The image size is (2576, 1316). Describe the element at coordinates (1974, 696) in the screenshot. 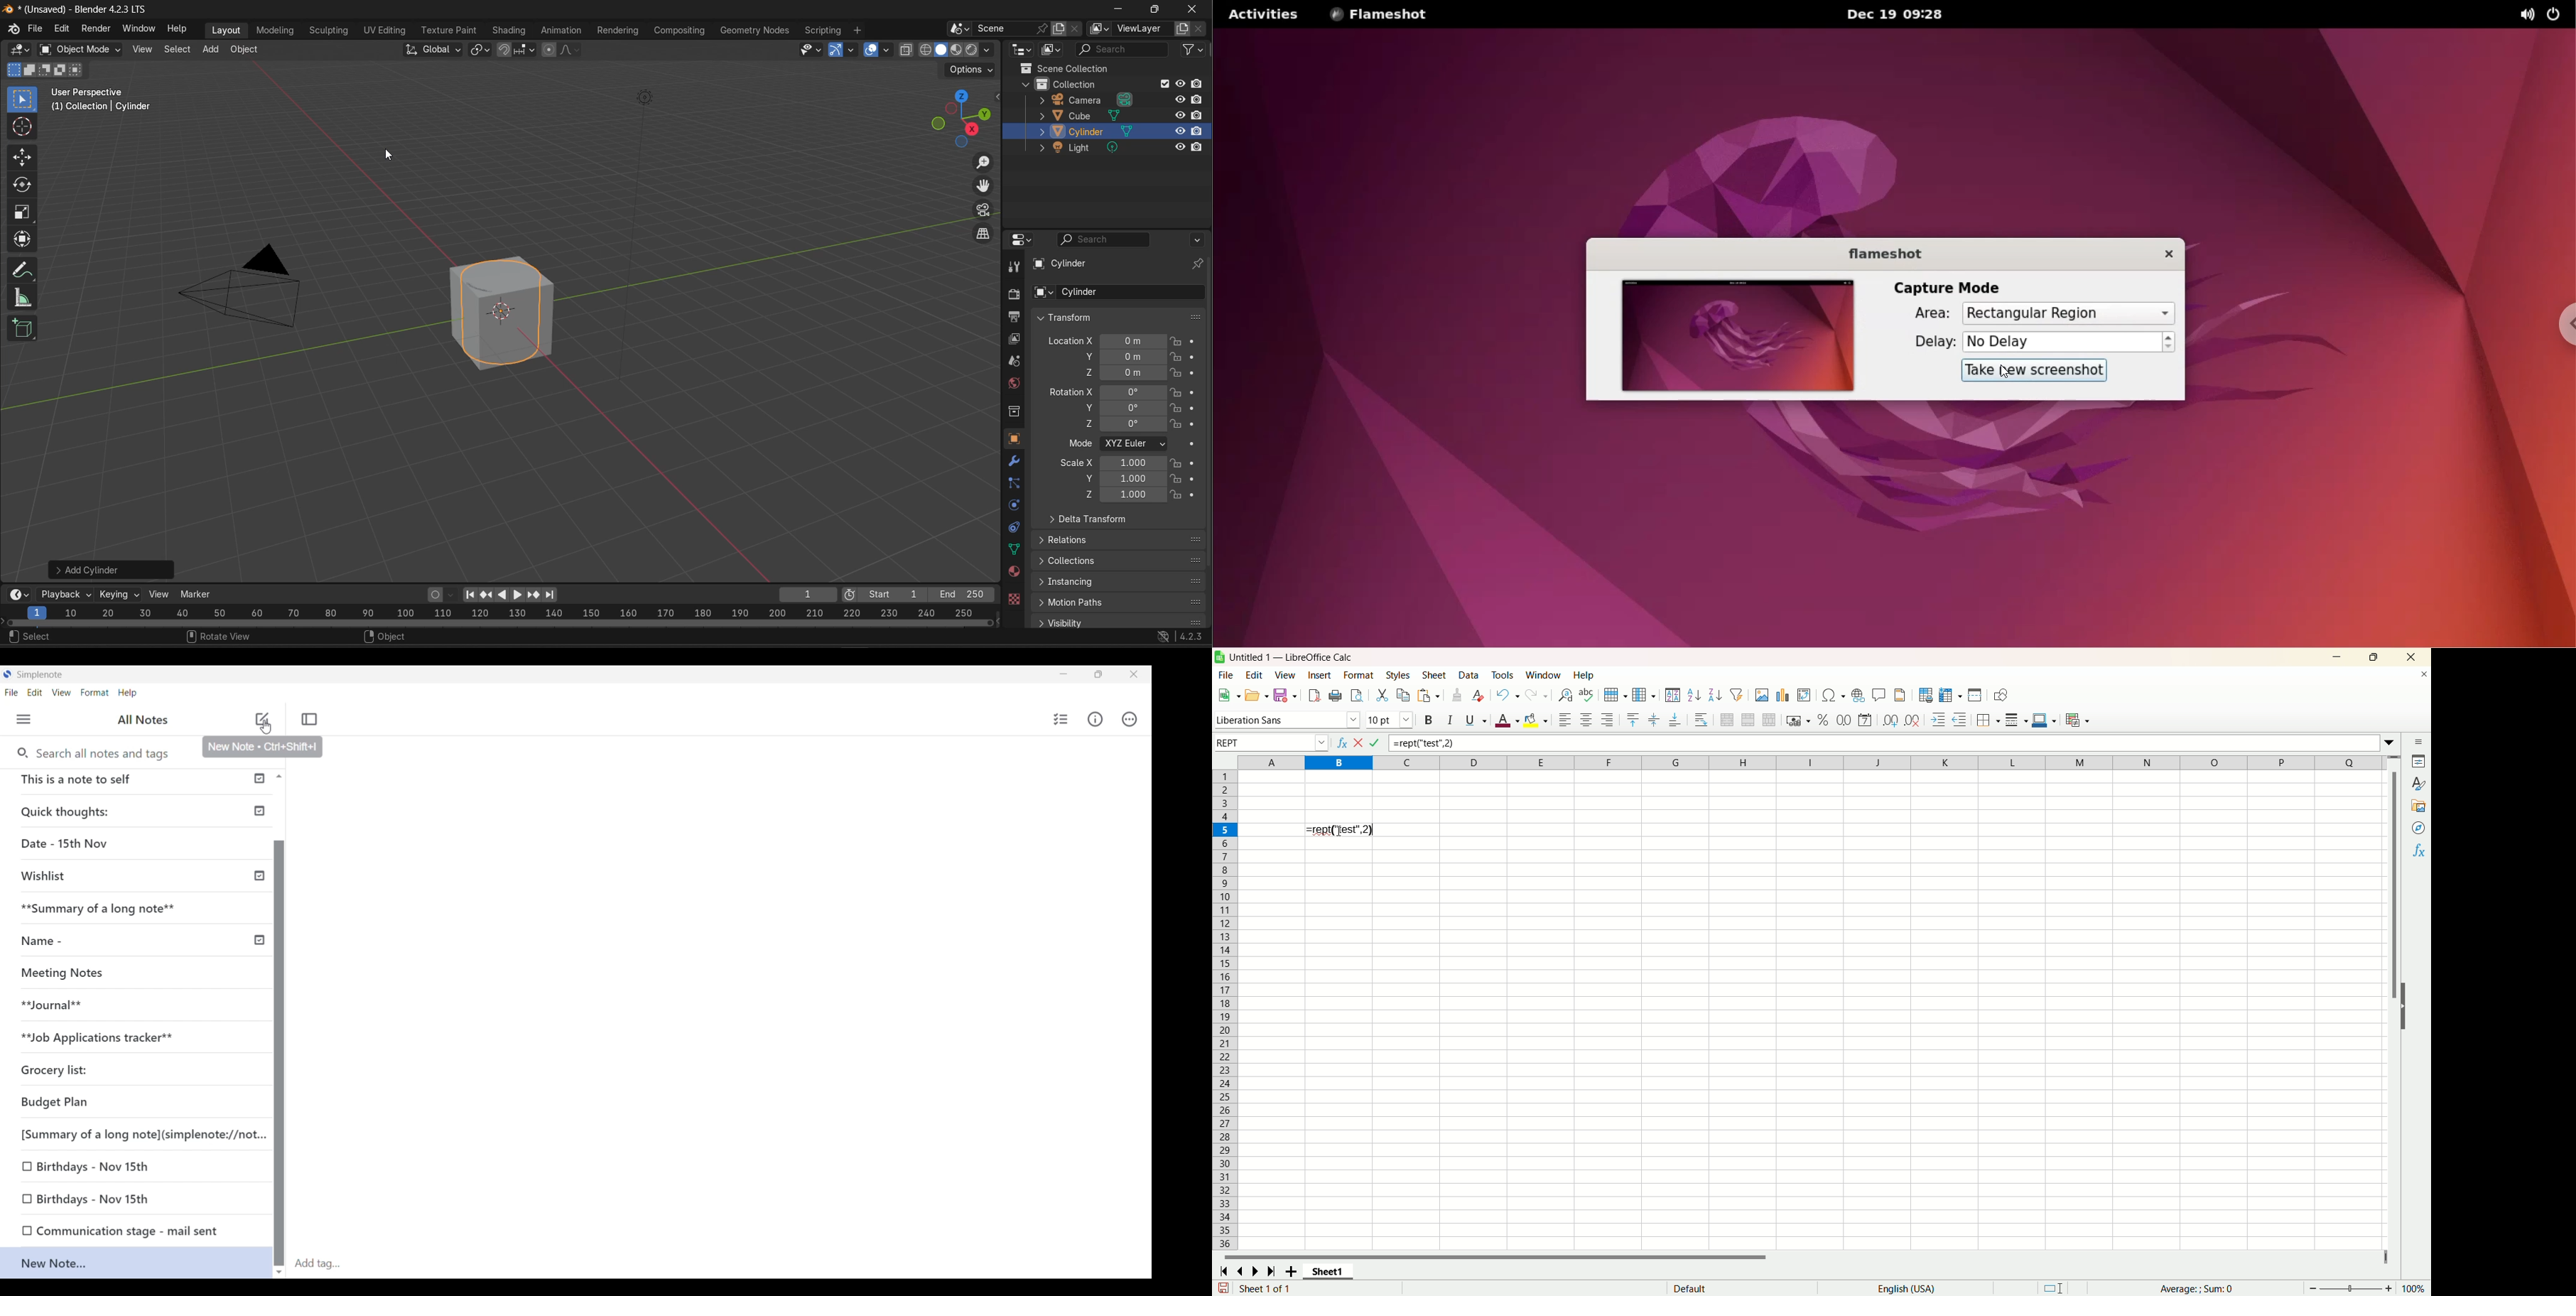

I see `split window` at that location.